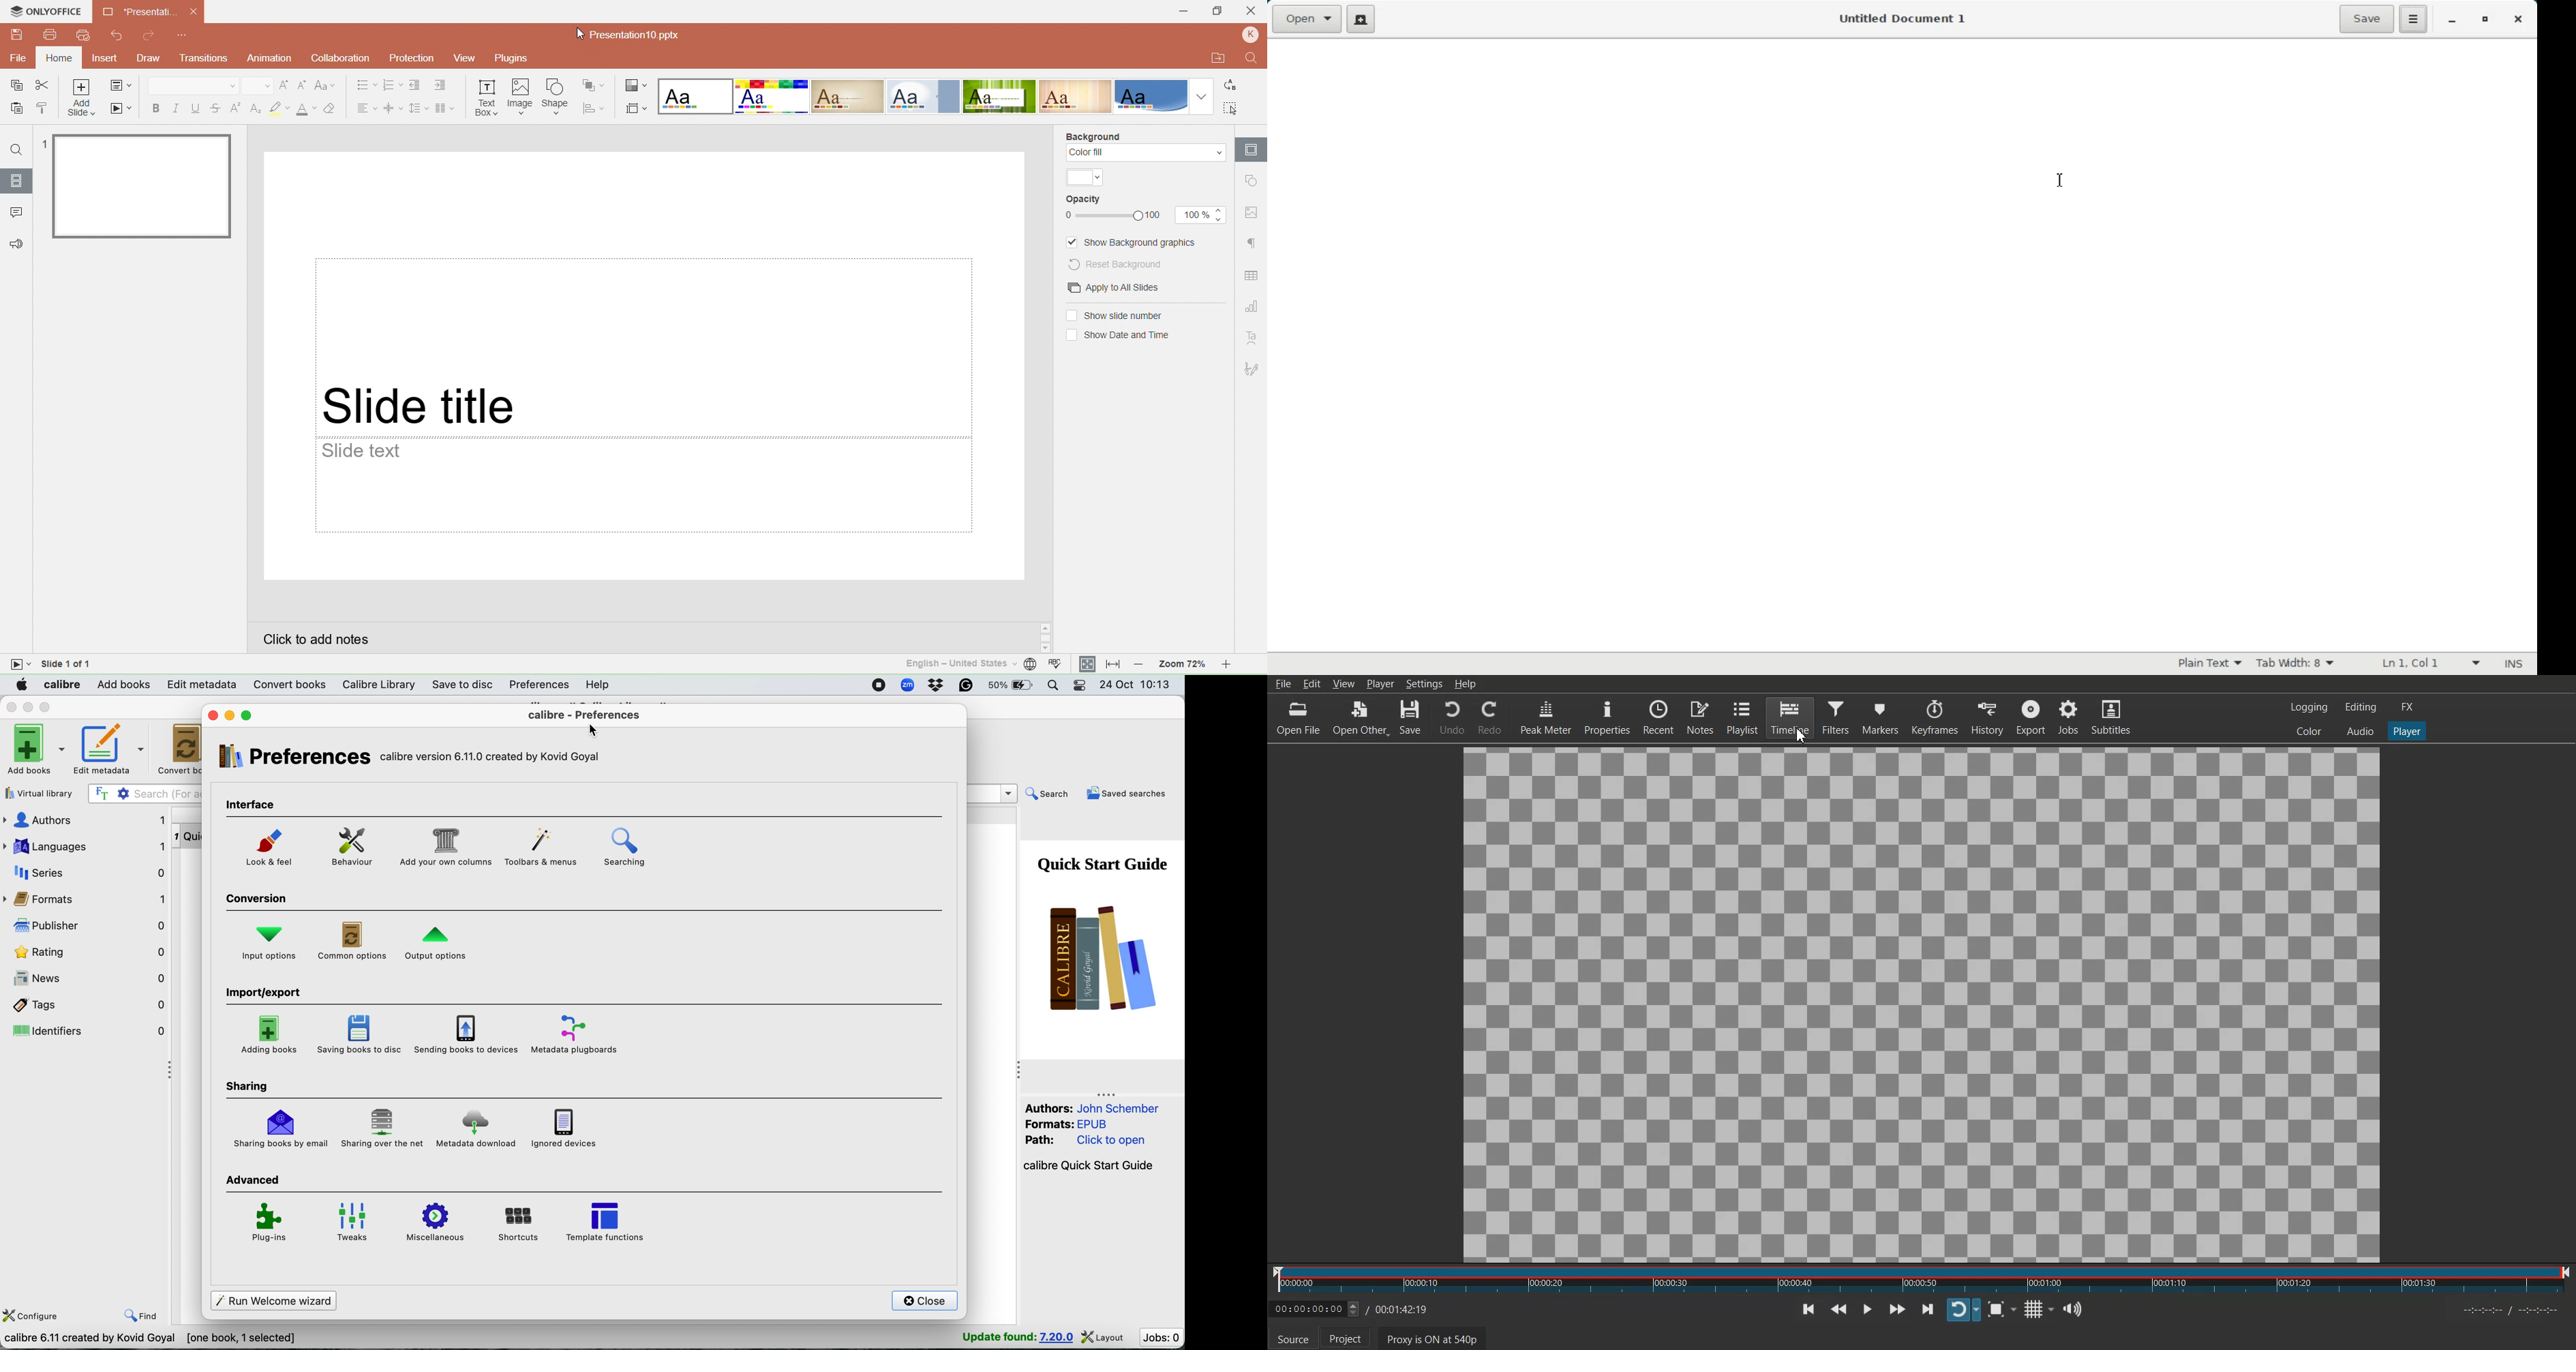 Image resolution: width=2576 pixels, height=1372 pixels. Describe the element at coordinates (89, 1033) in the screenshot. I see `identifiers` at that location.